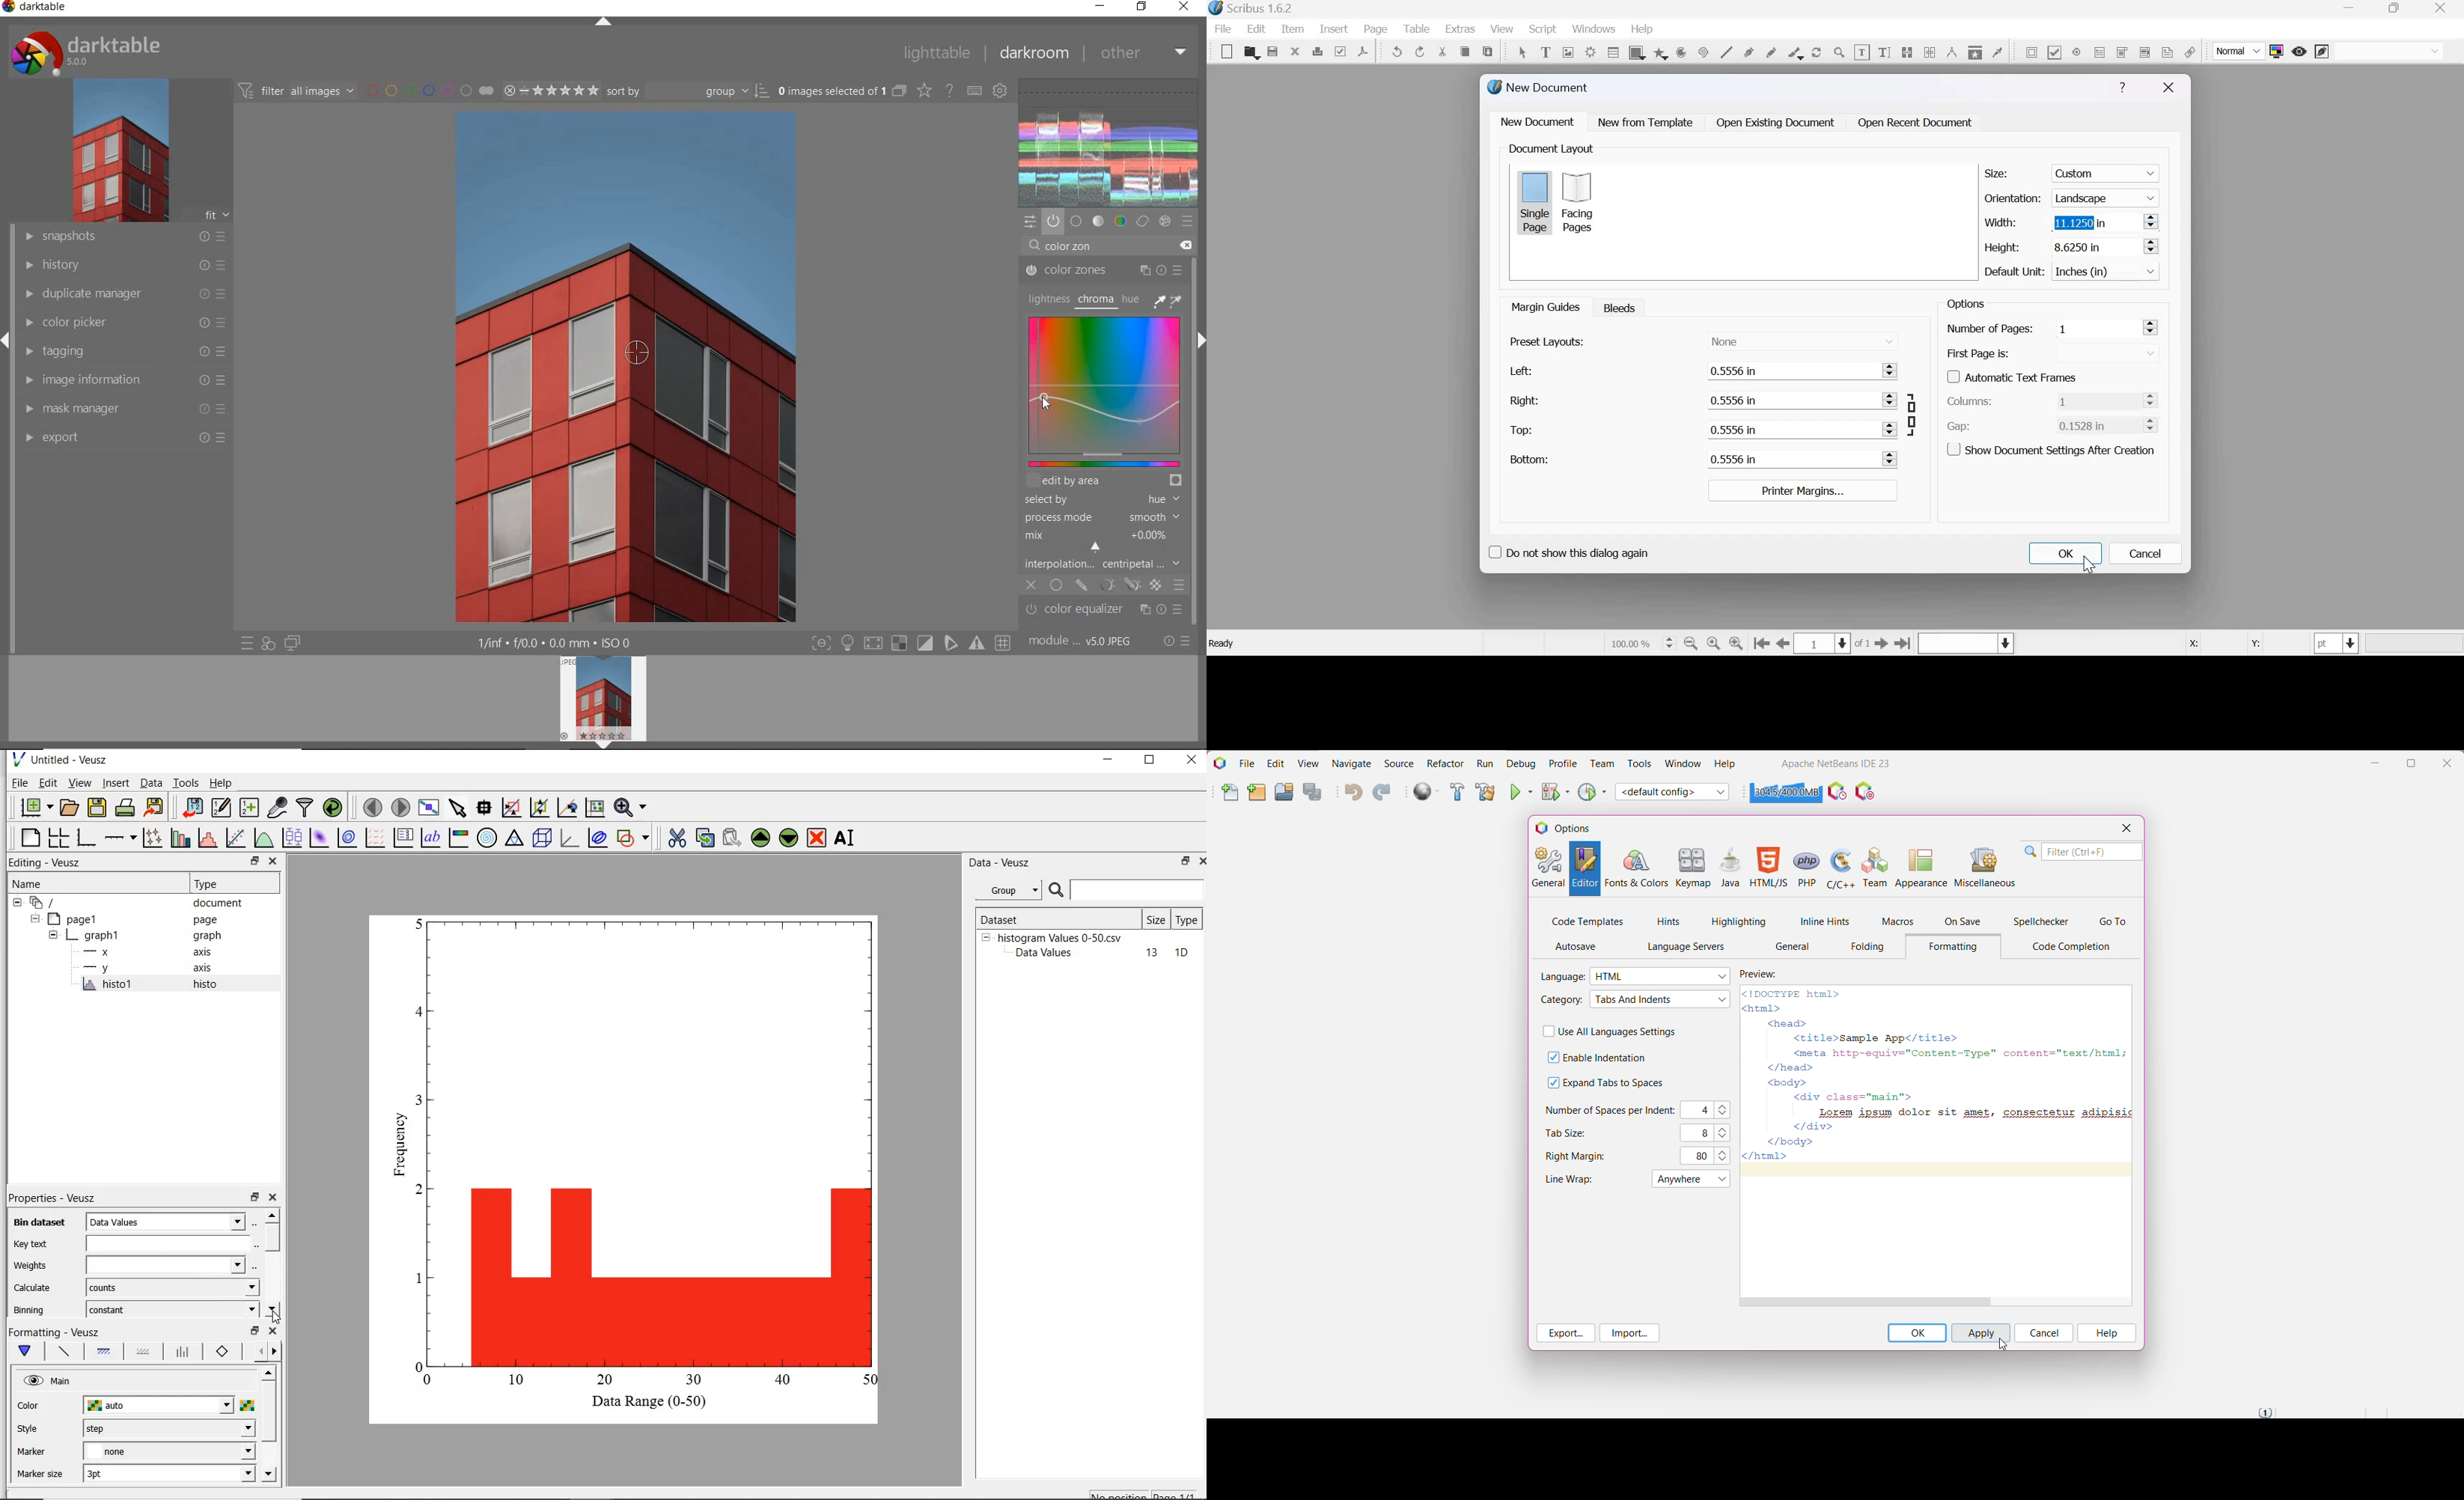 Image resolution: width=2464 pixels, height=1512 pixels. Describe the element at coordinates (236, 837) in the screenshot. I see `fit a function to data` at that location.